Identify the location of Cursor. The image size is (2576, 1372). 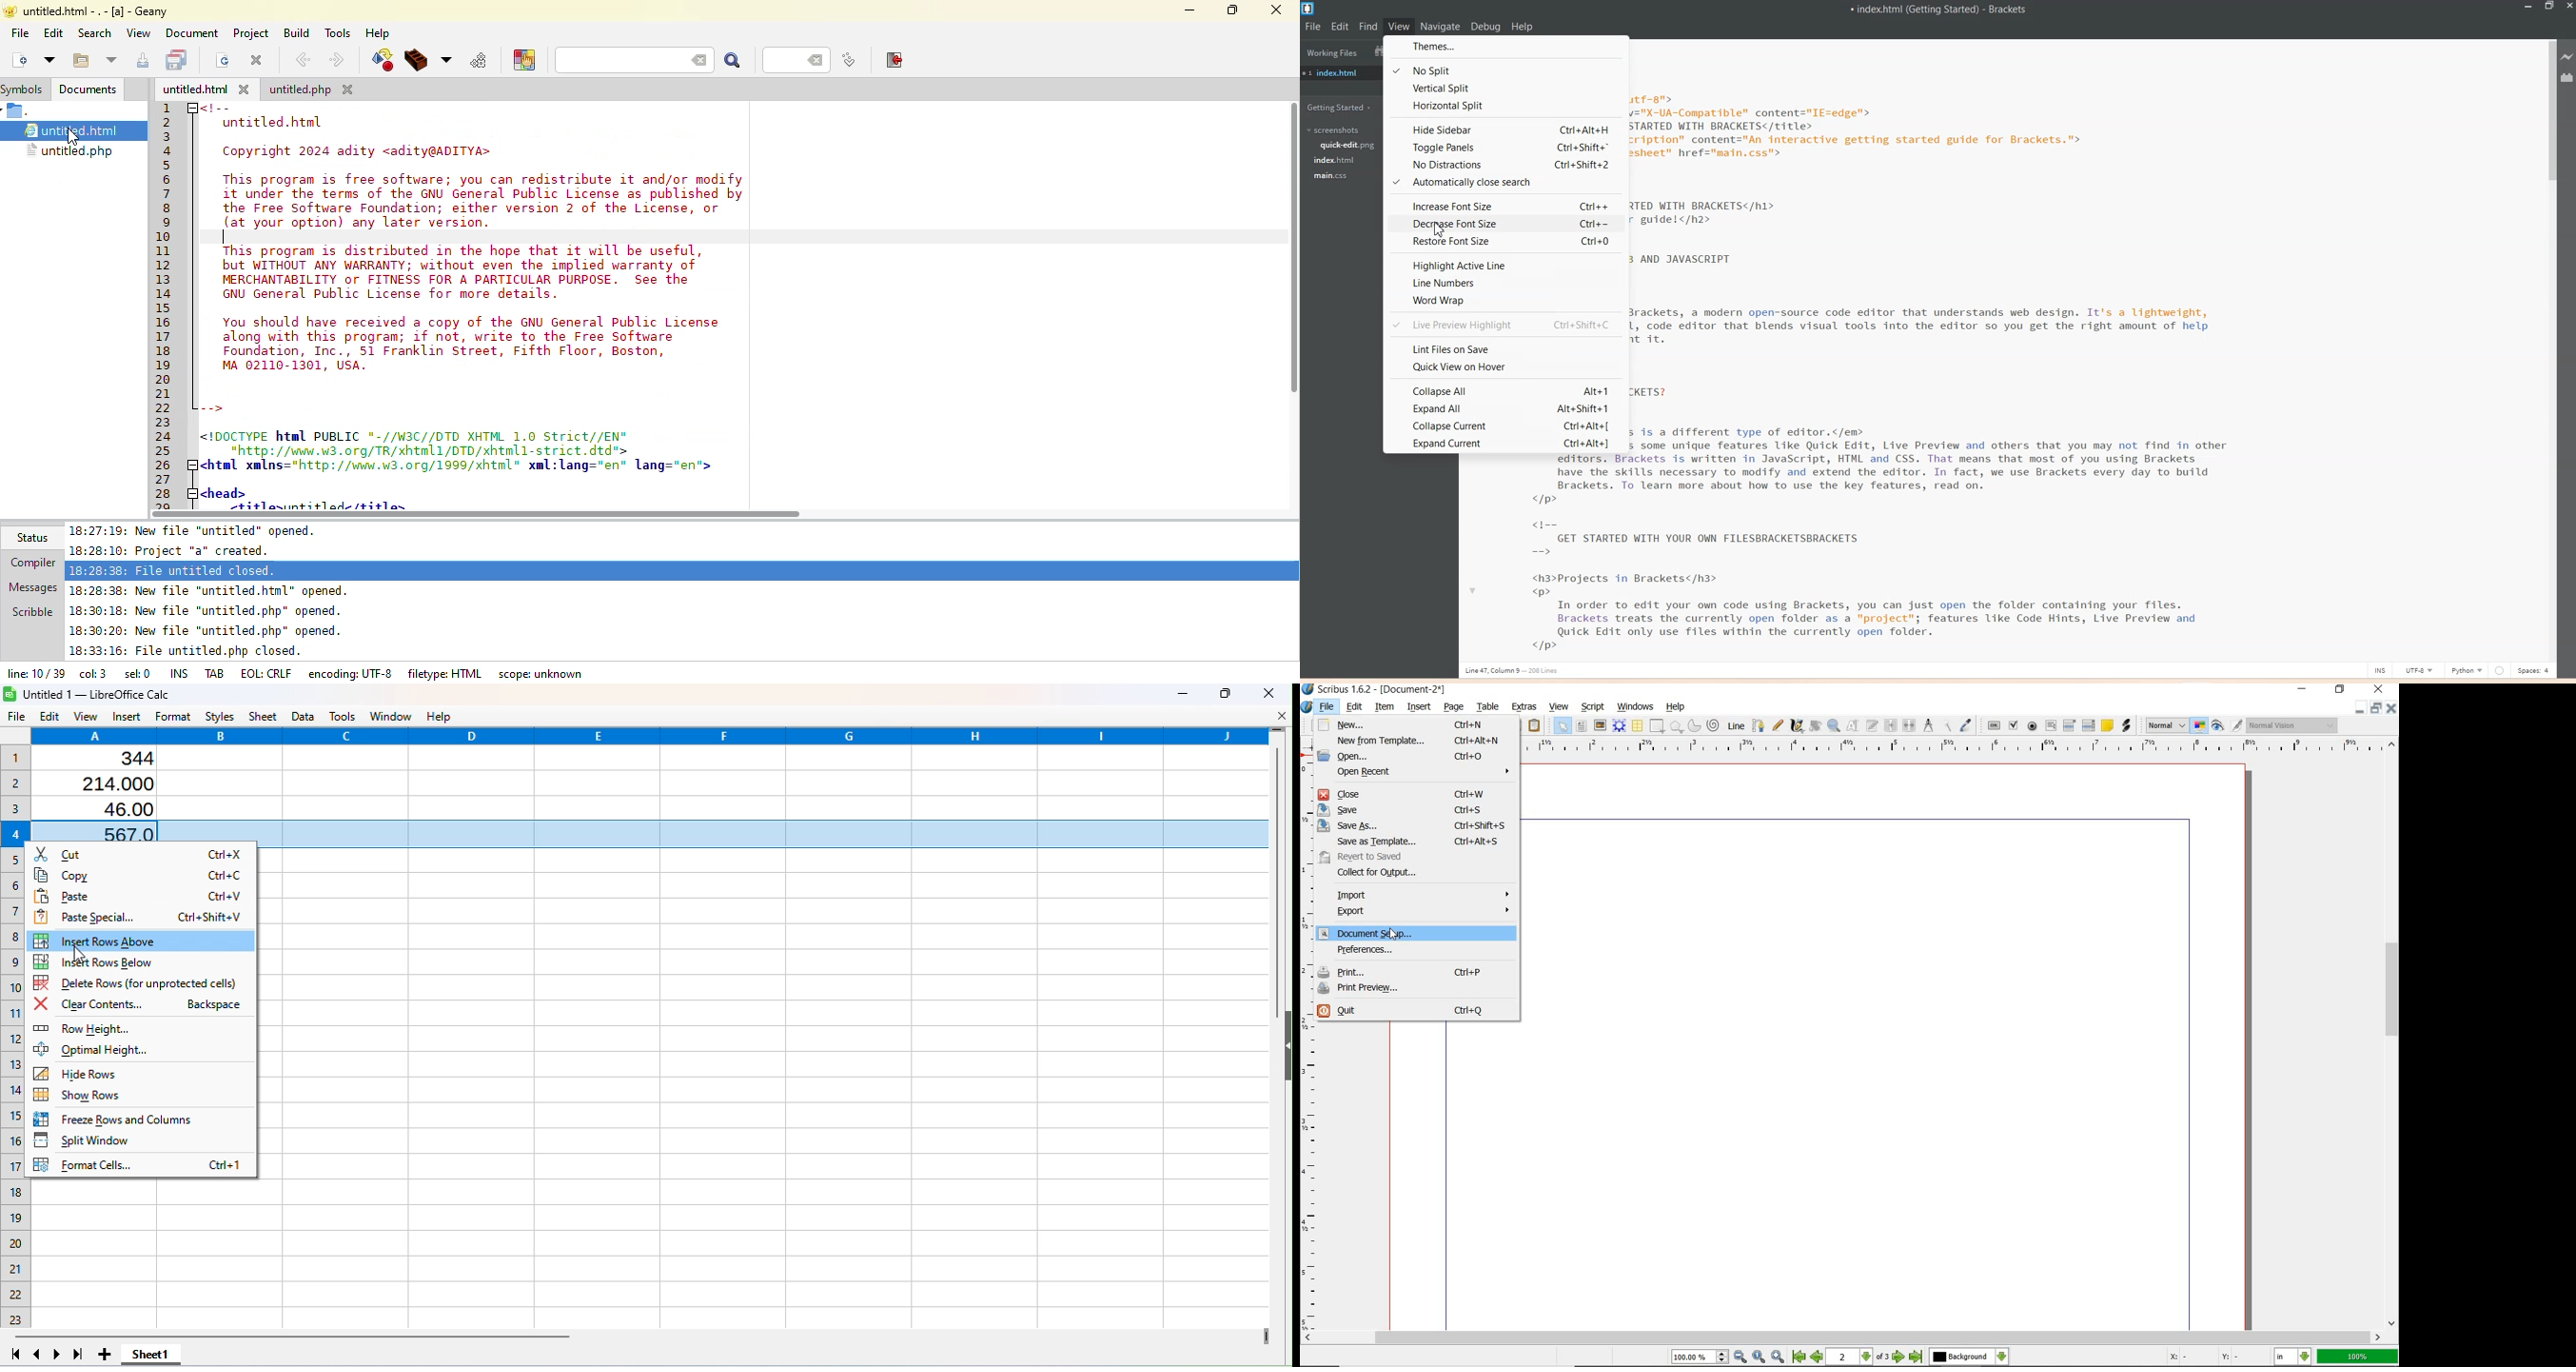
(80, 940).